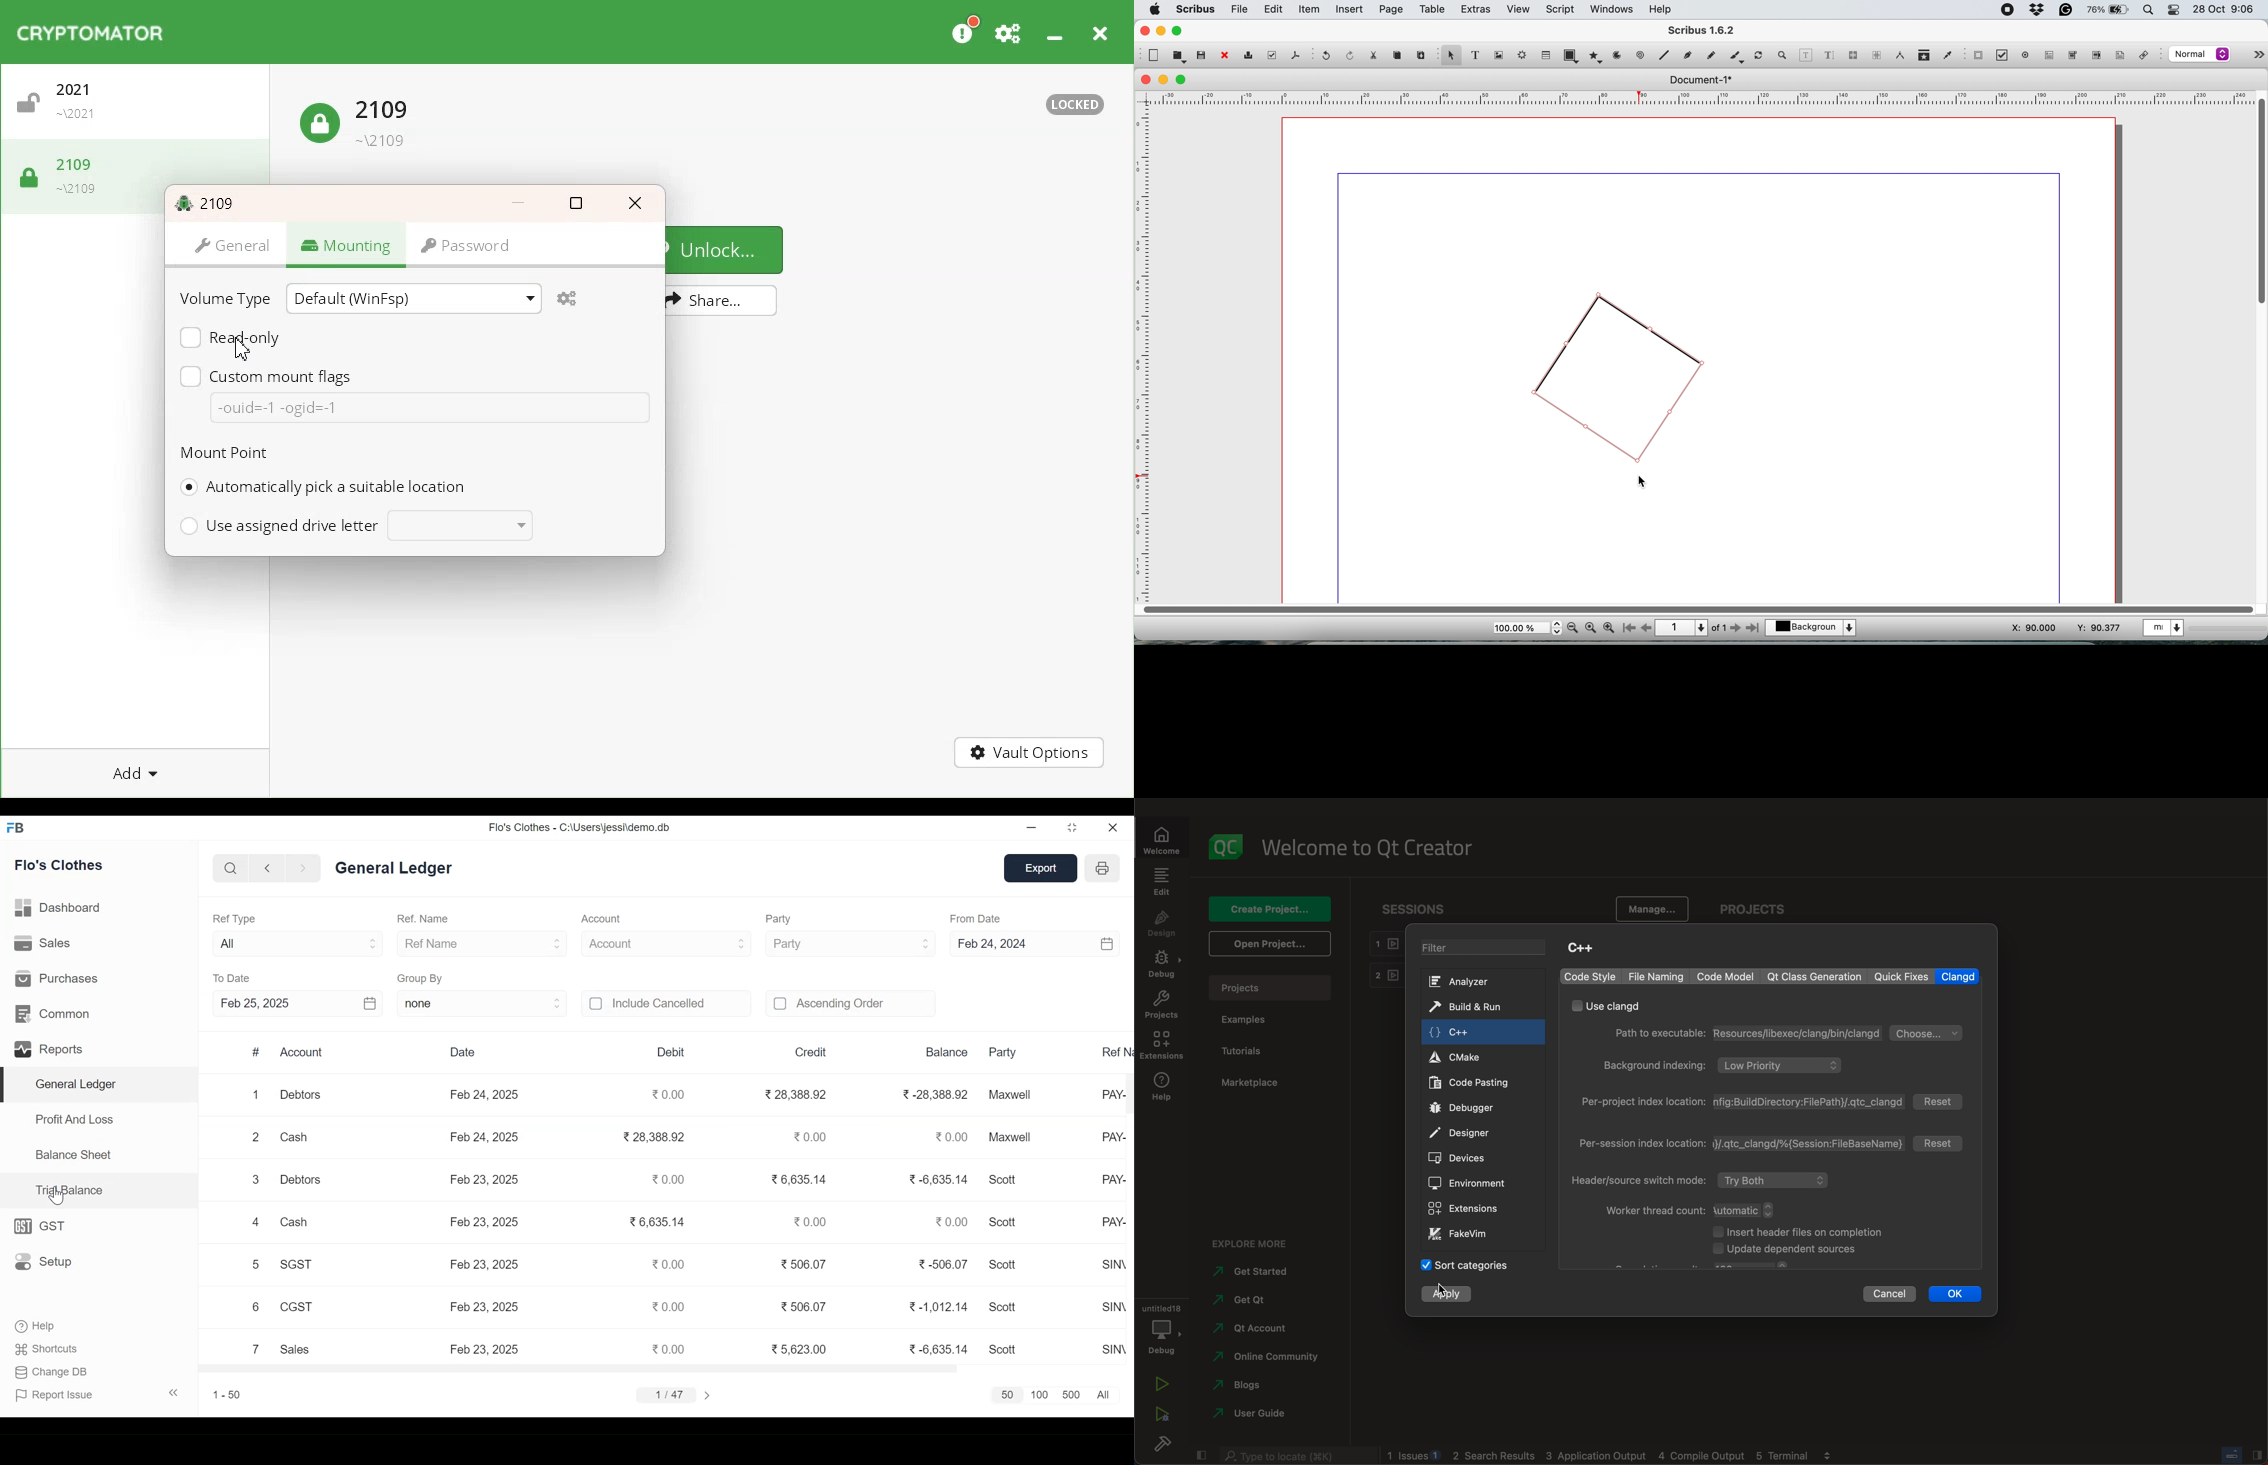 Image resolution: width=2268 pixels, height=1484 pixels. What do you see at coordinates (266, 868) in the screenshot?
I see `Move back` at bounding box center [266, 868].